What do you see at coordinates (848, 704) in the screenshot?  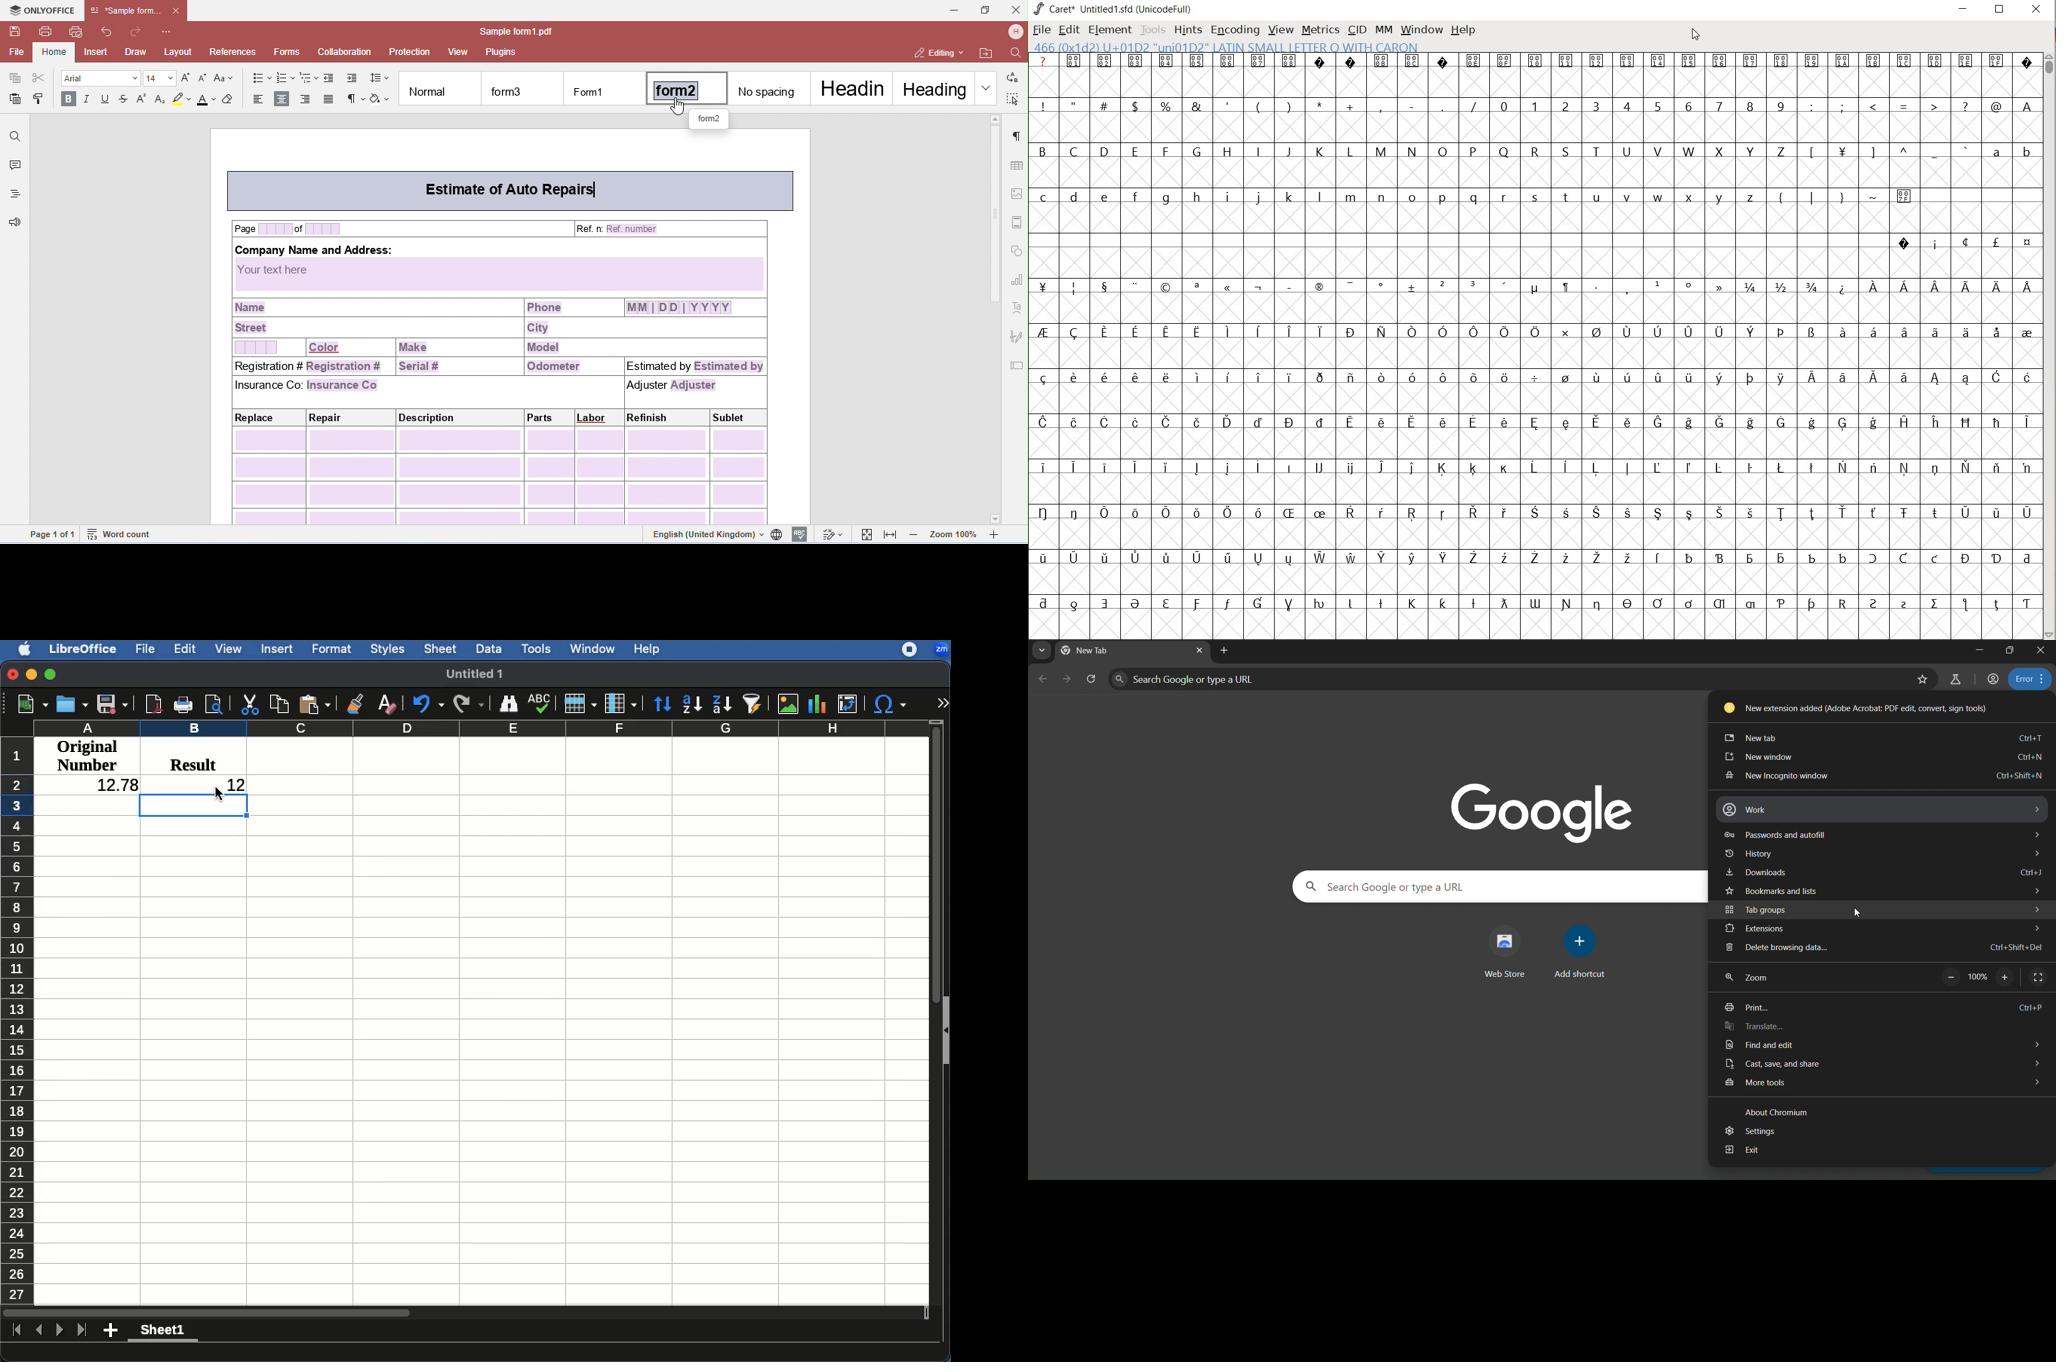 I see `Pivot table` at bounding box center [848, 704].